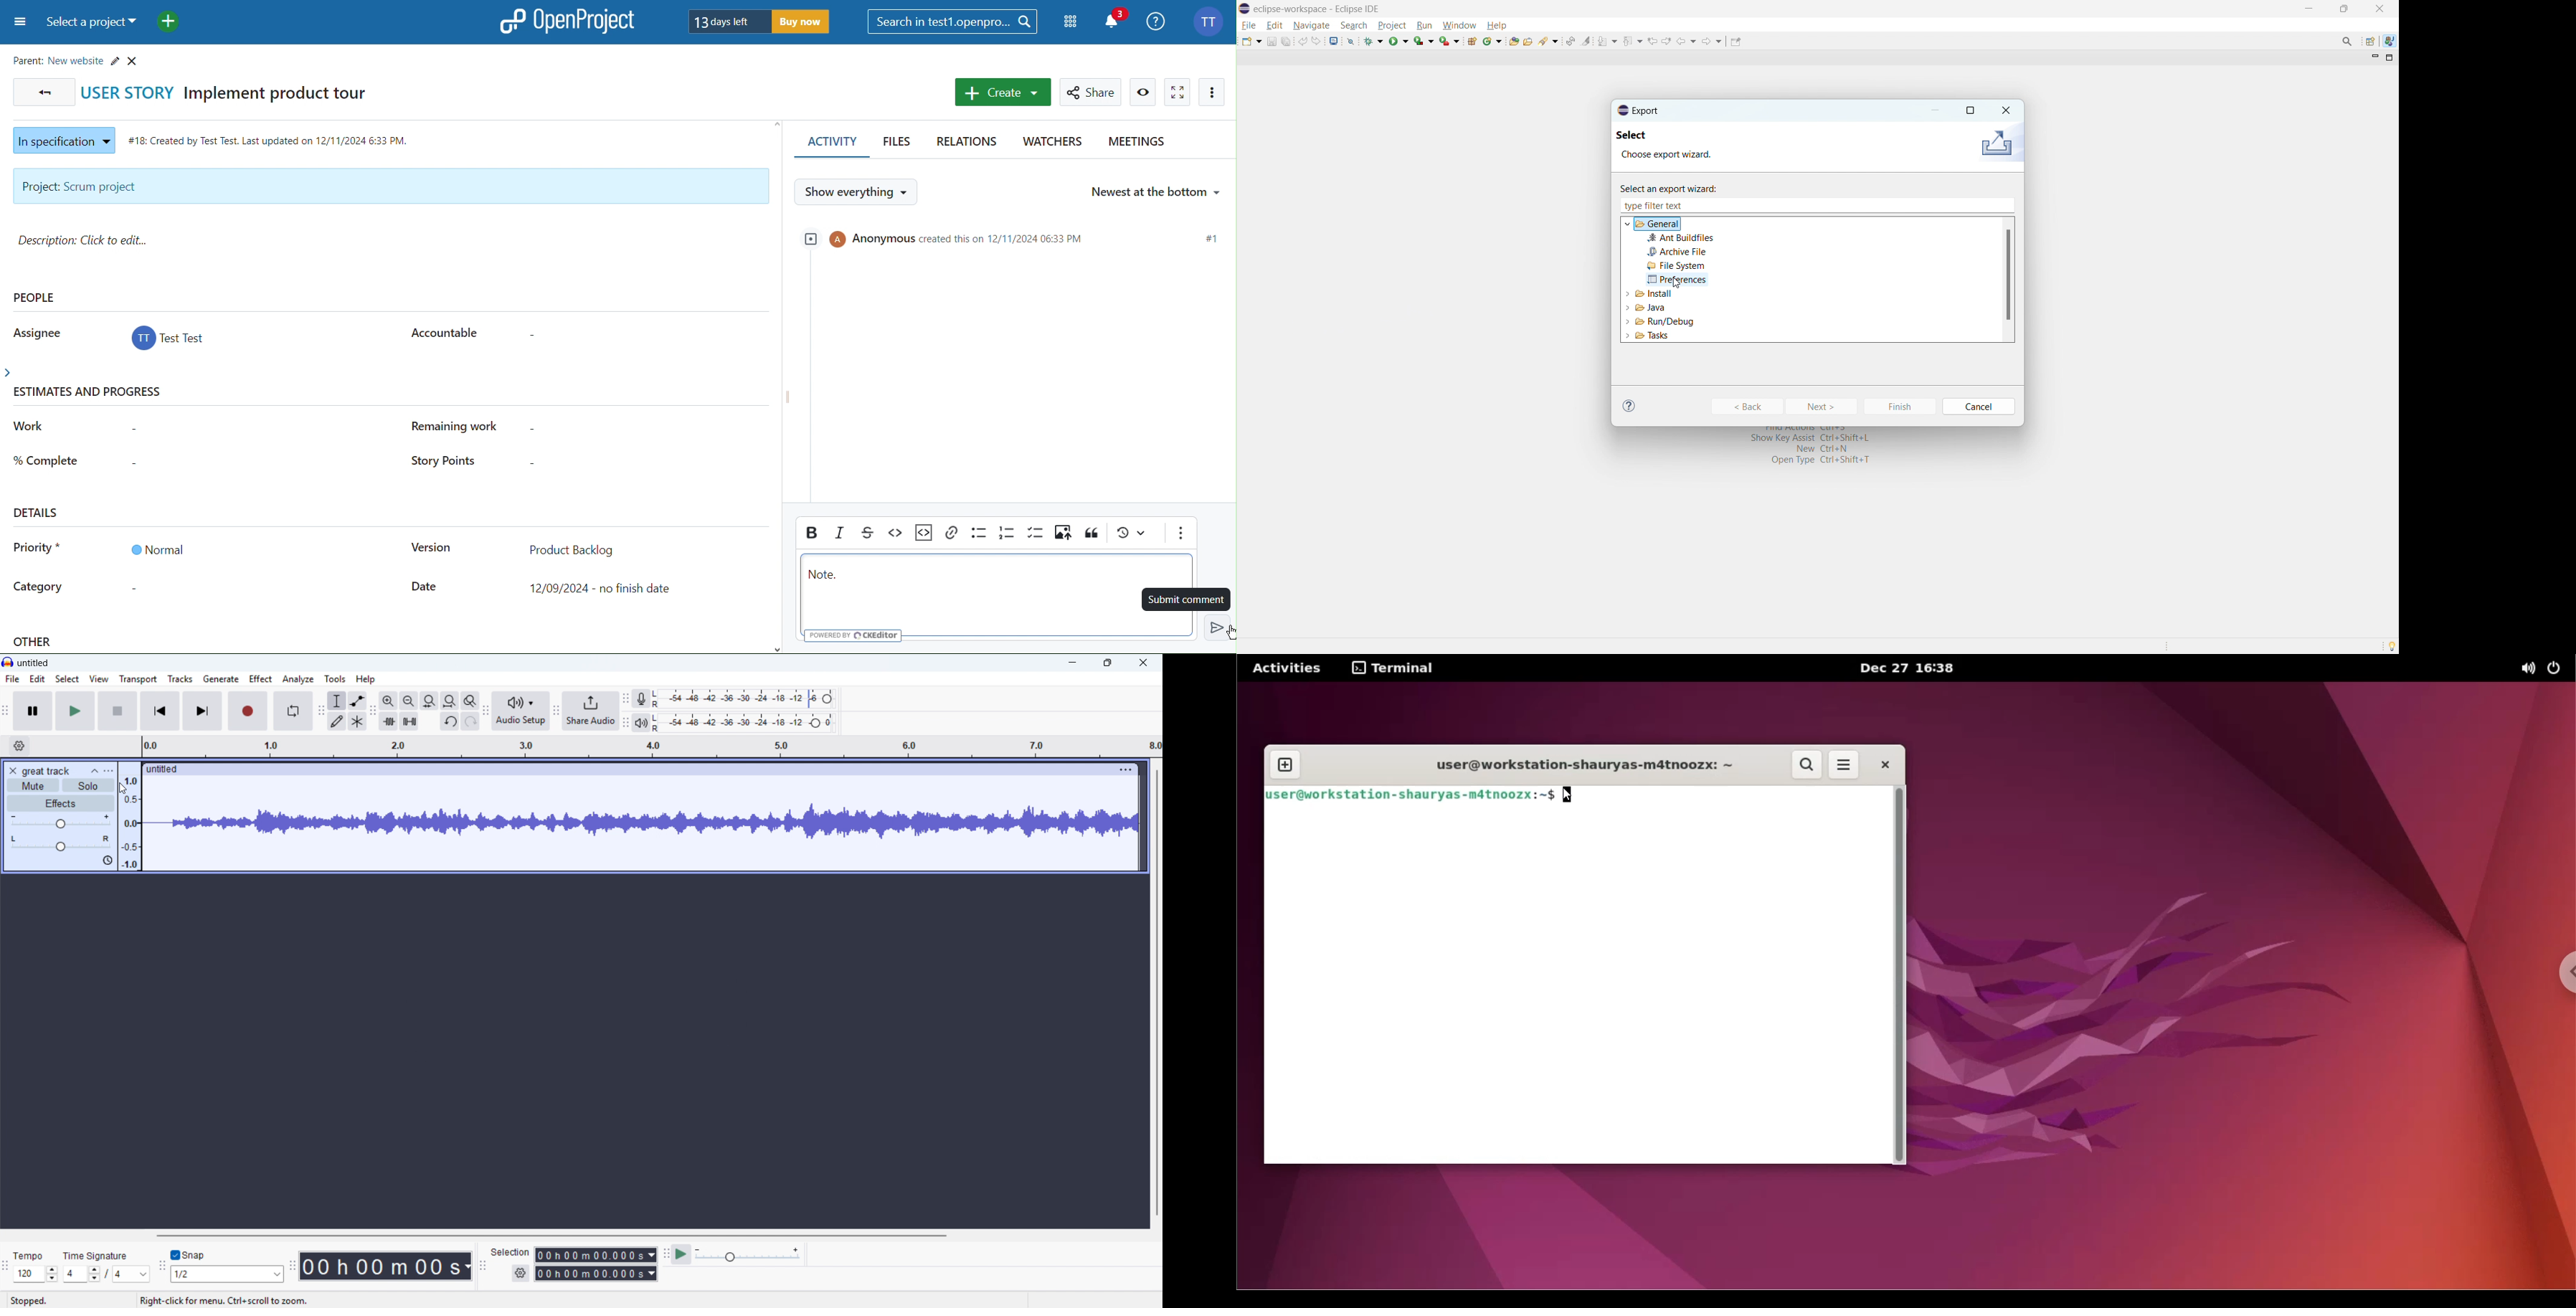 This screenshot has width=2576, height=1316. Describe the element at coordinates (162, 1267) in the screenshot. I see `Snapping toolbar ` at that location.